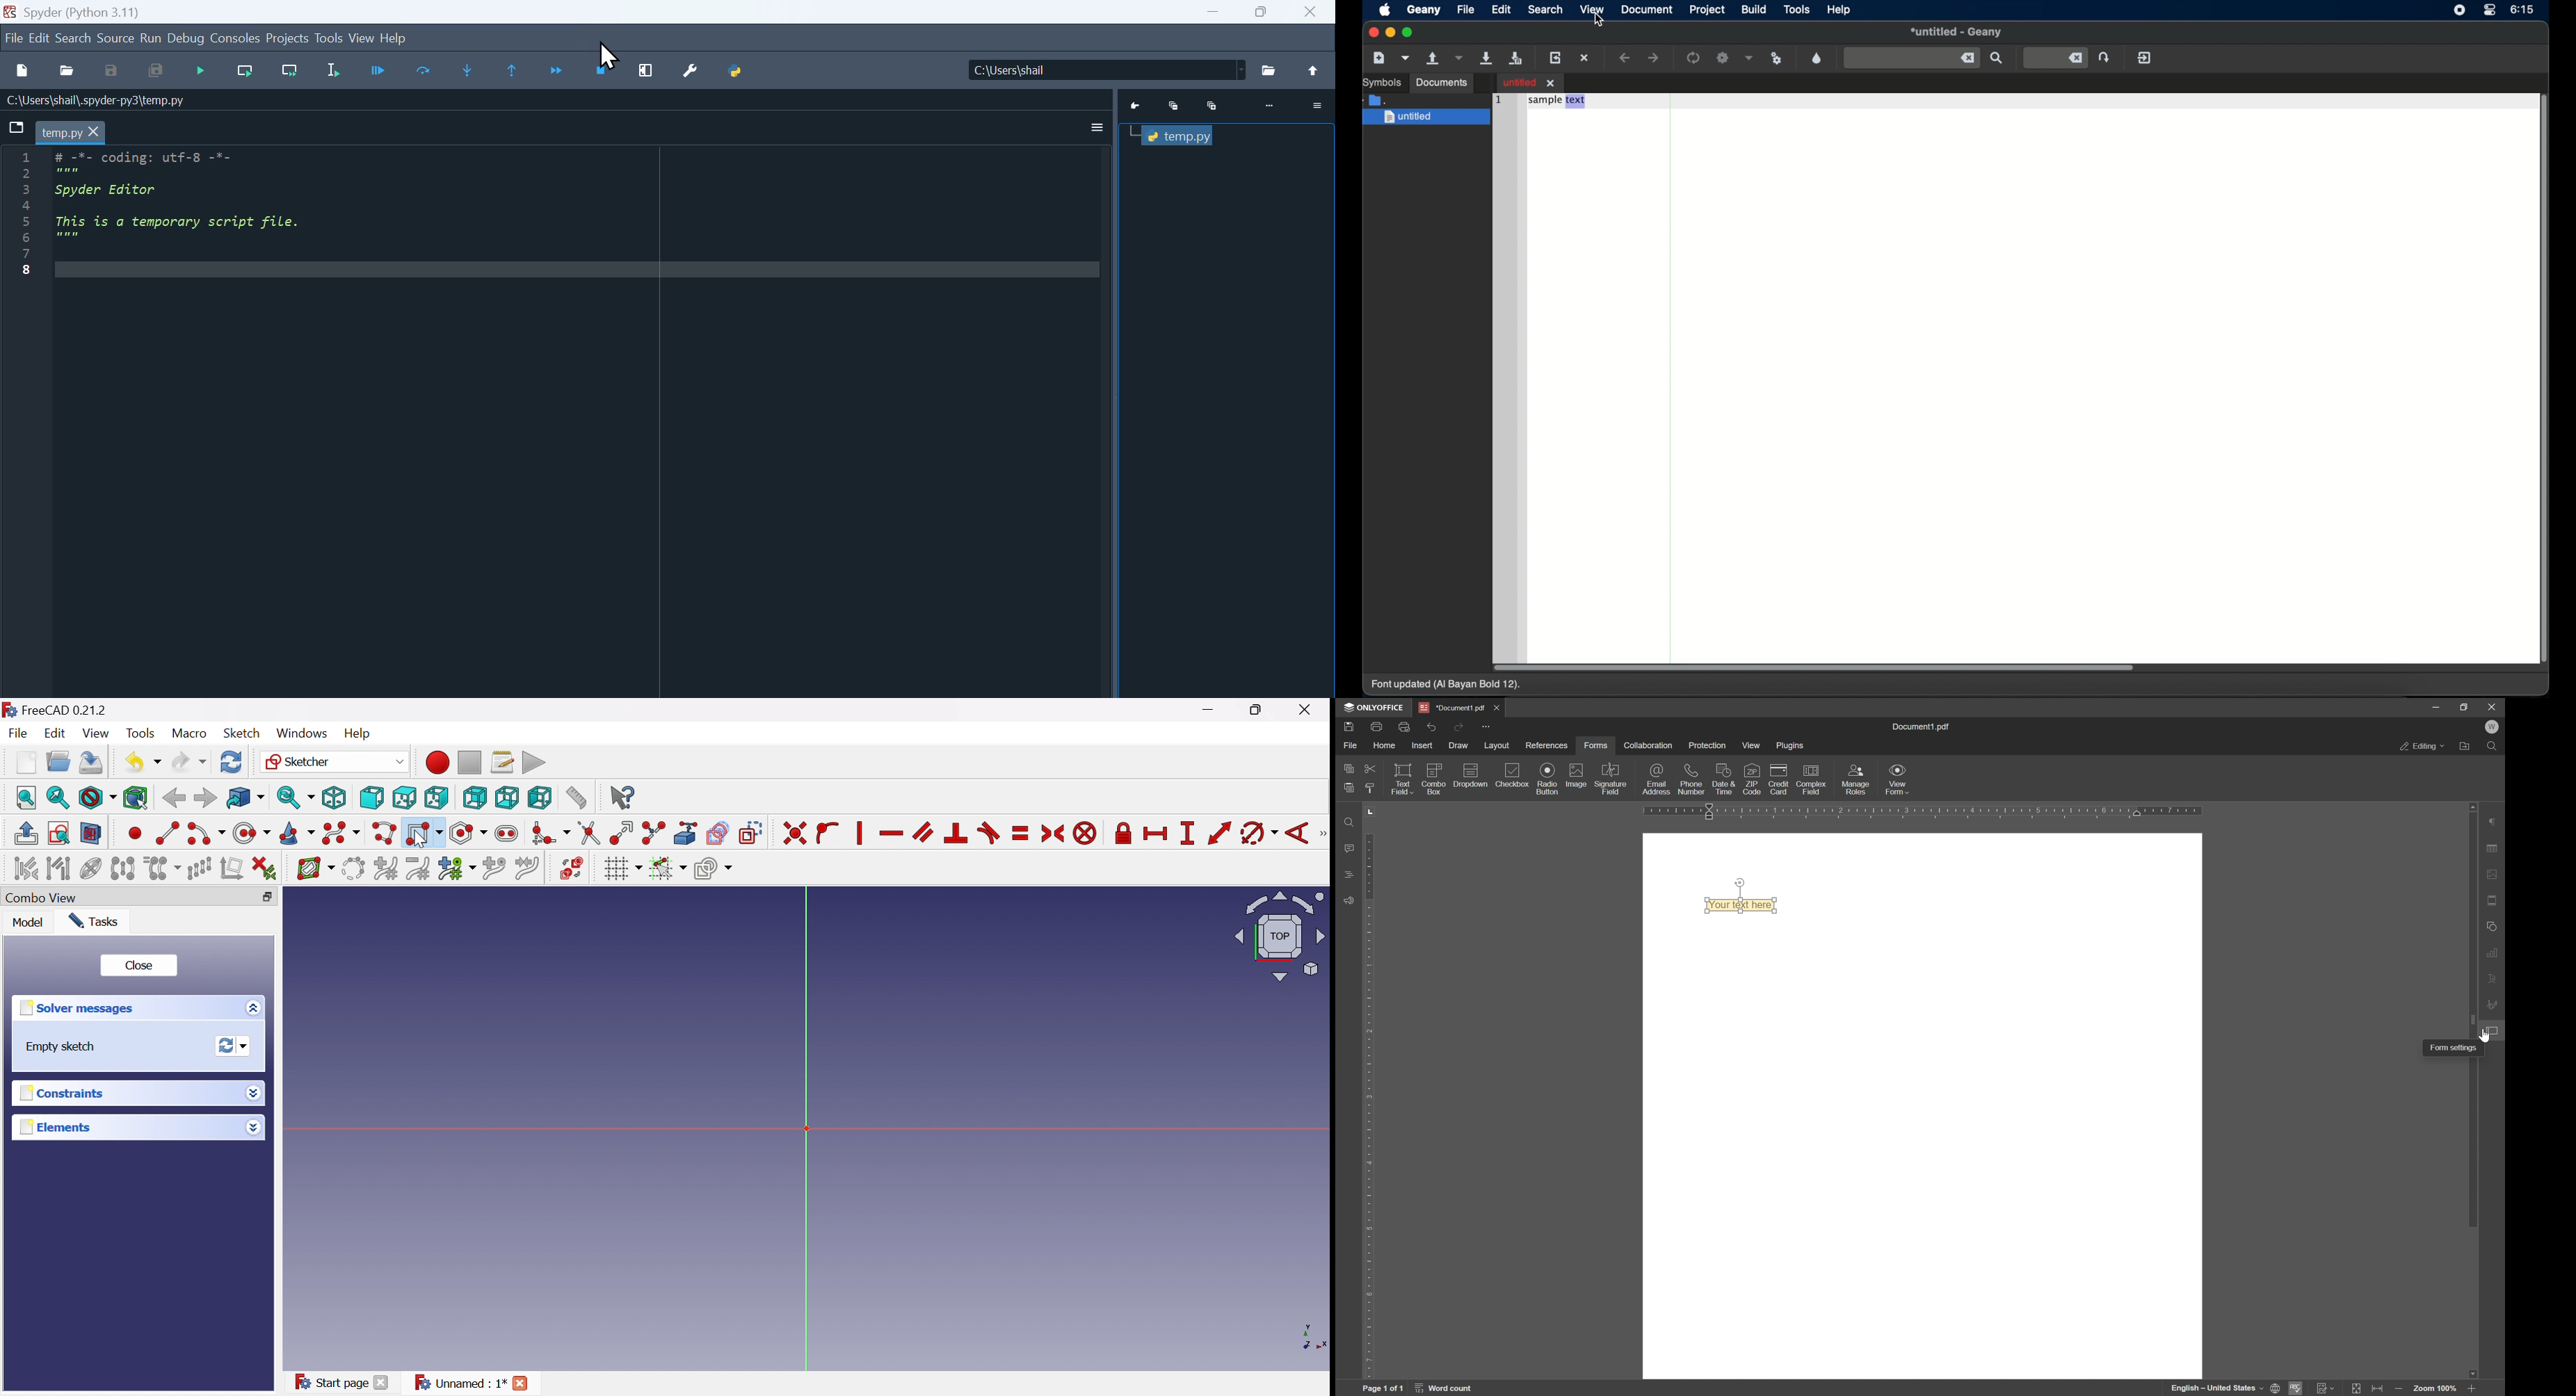  I want to click on Refresh, so click(233, 762).